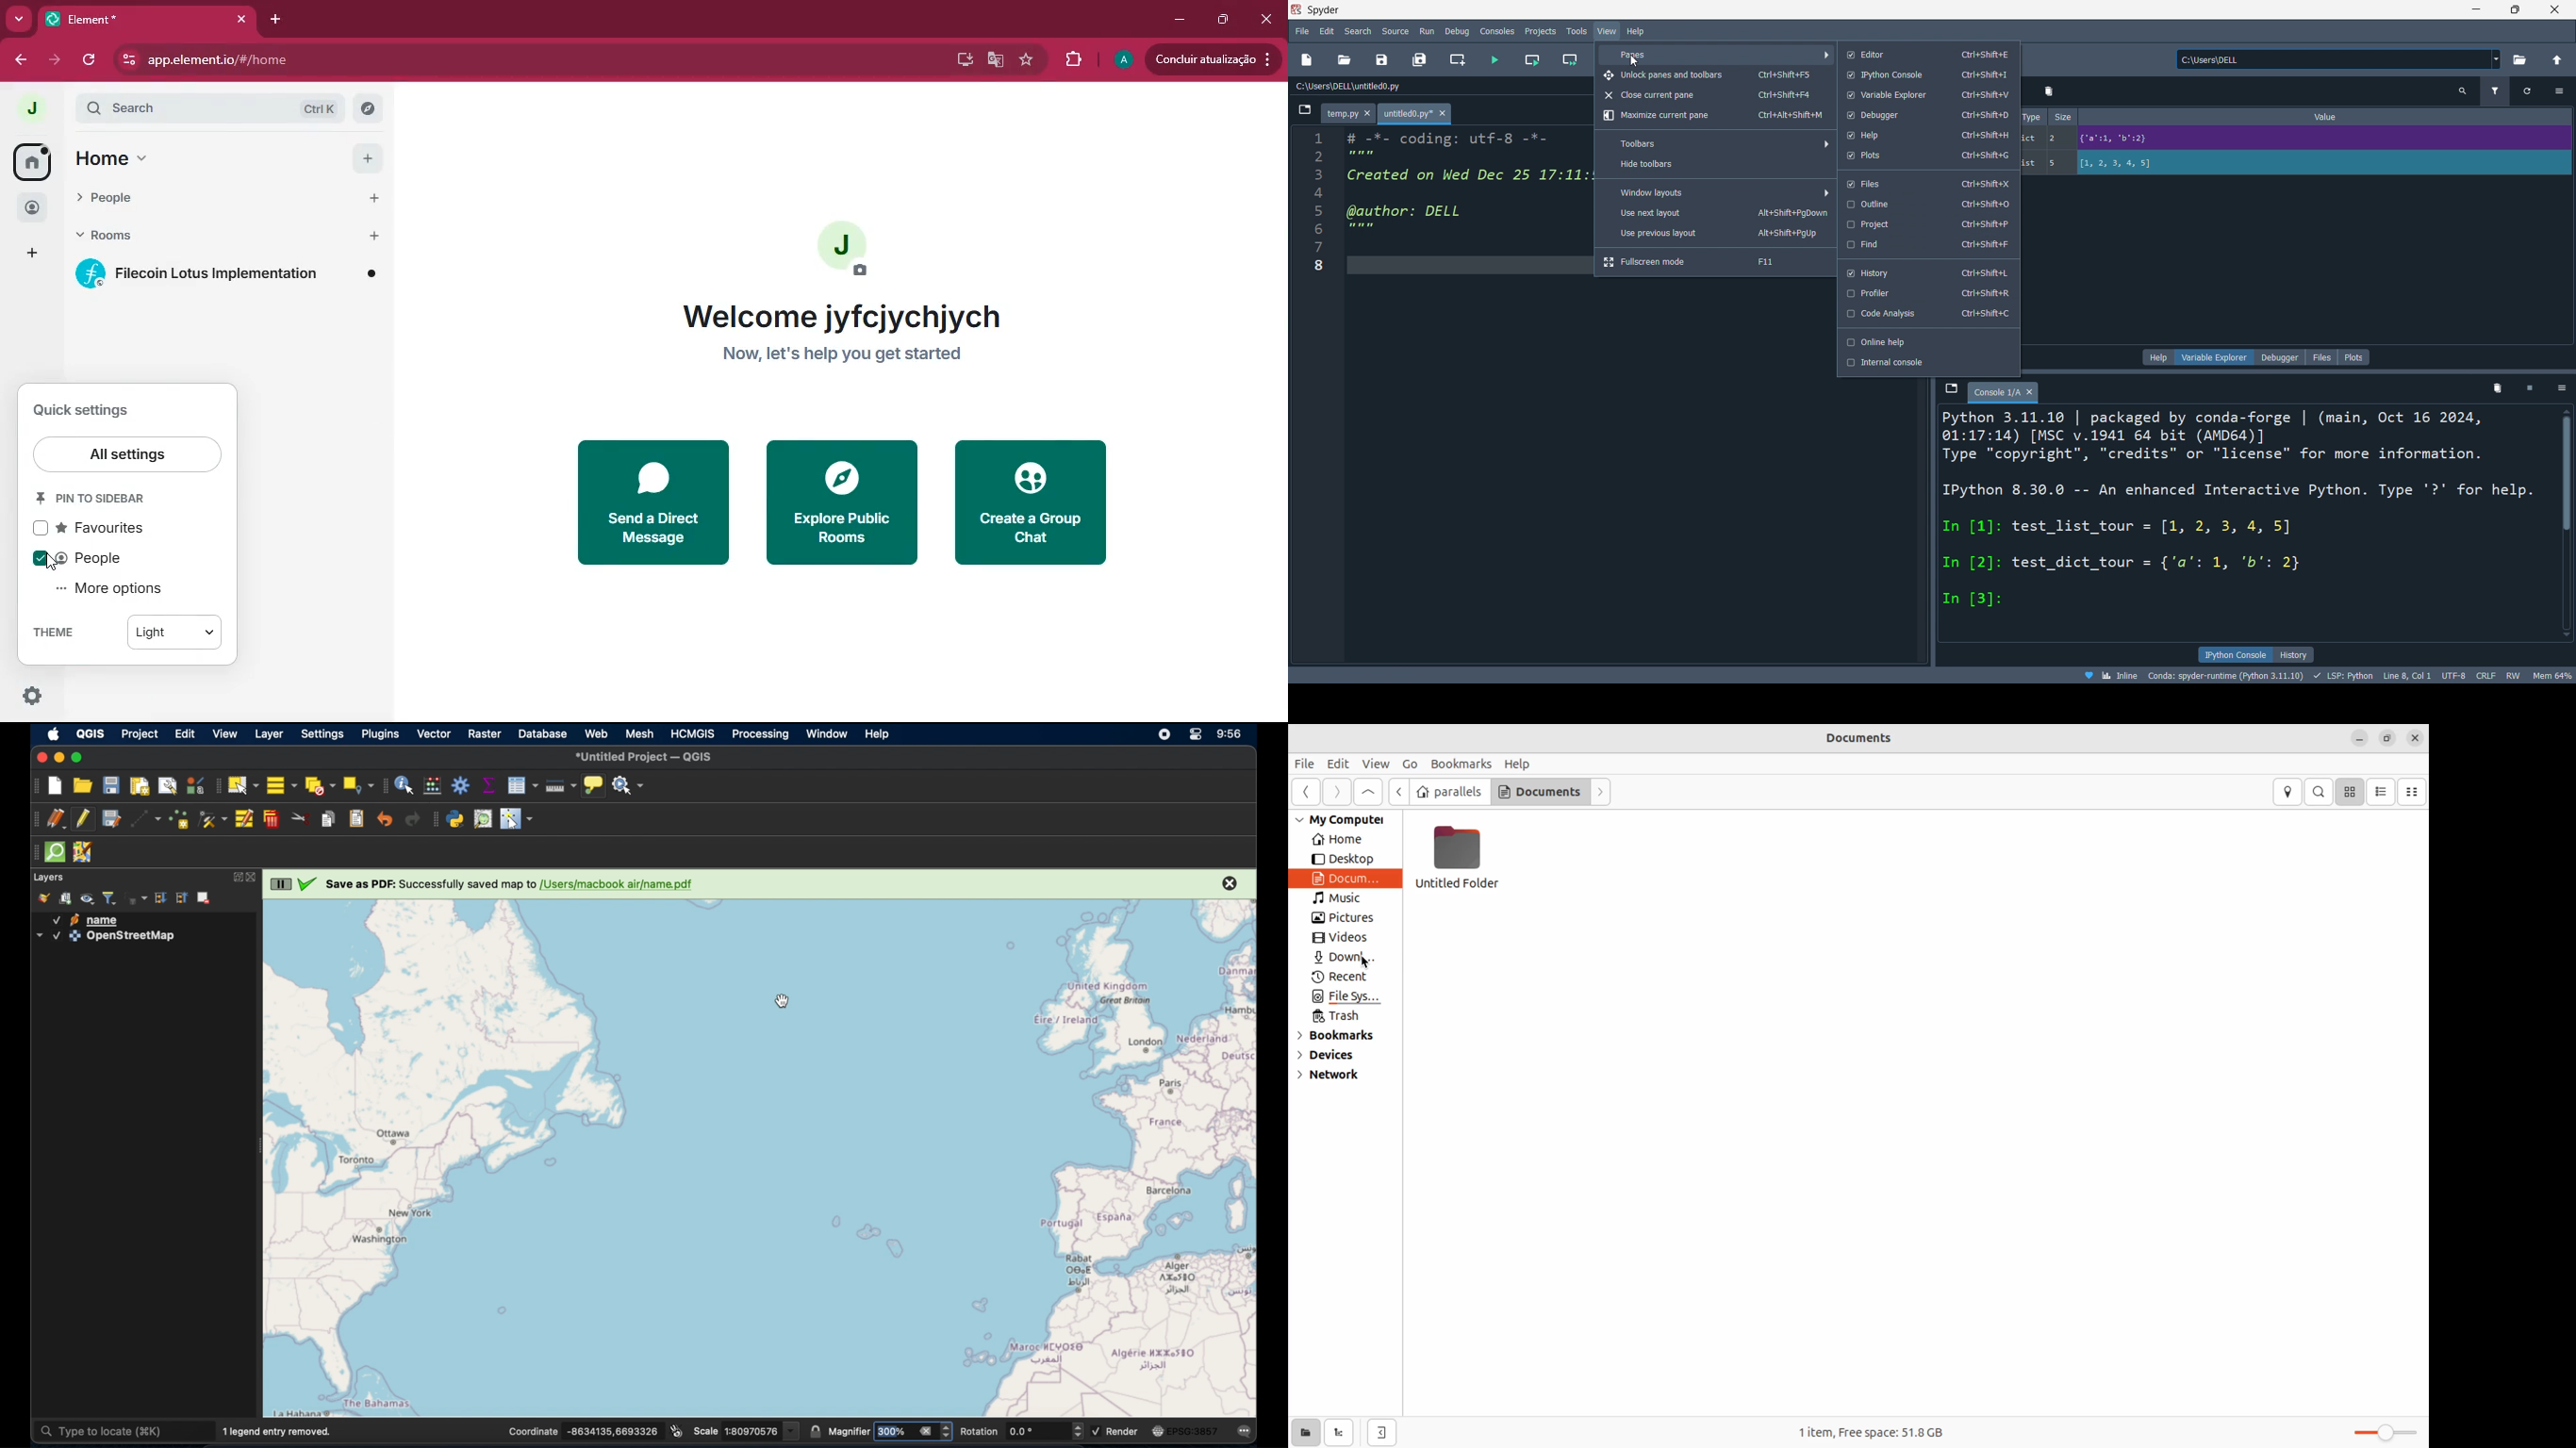 This screenshot has height=1456, width=2576. What do you see at coordinates (653, 502) in the screenshot?
I see `send` at bounding box center [653, 502].